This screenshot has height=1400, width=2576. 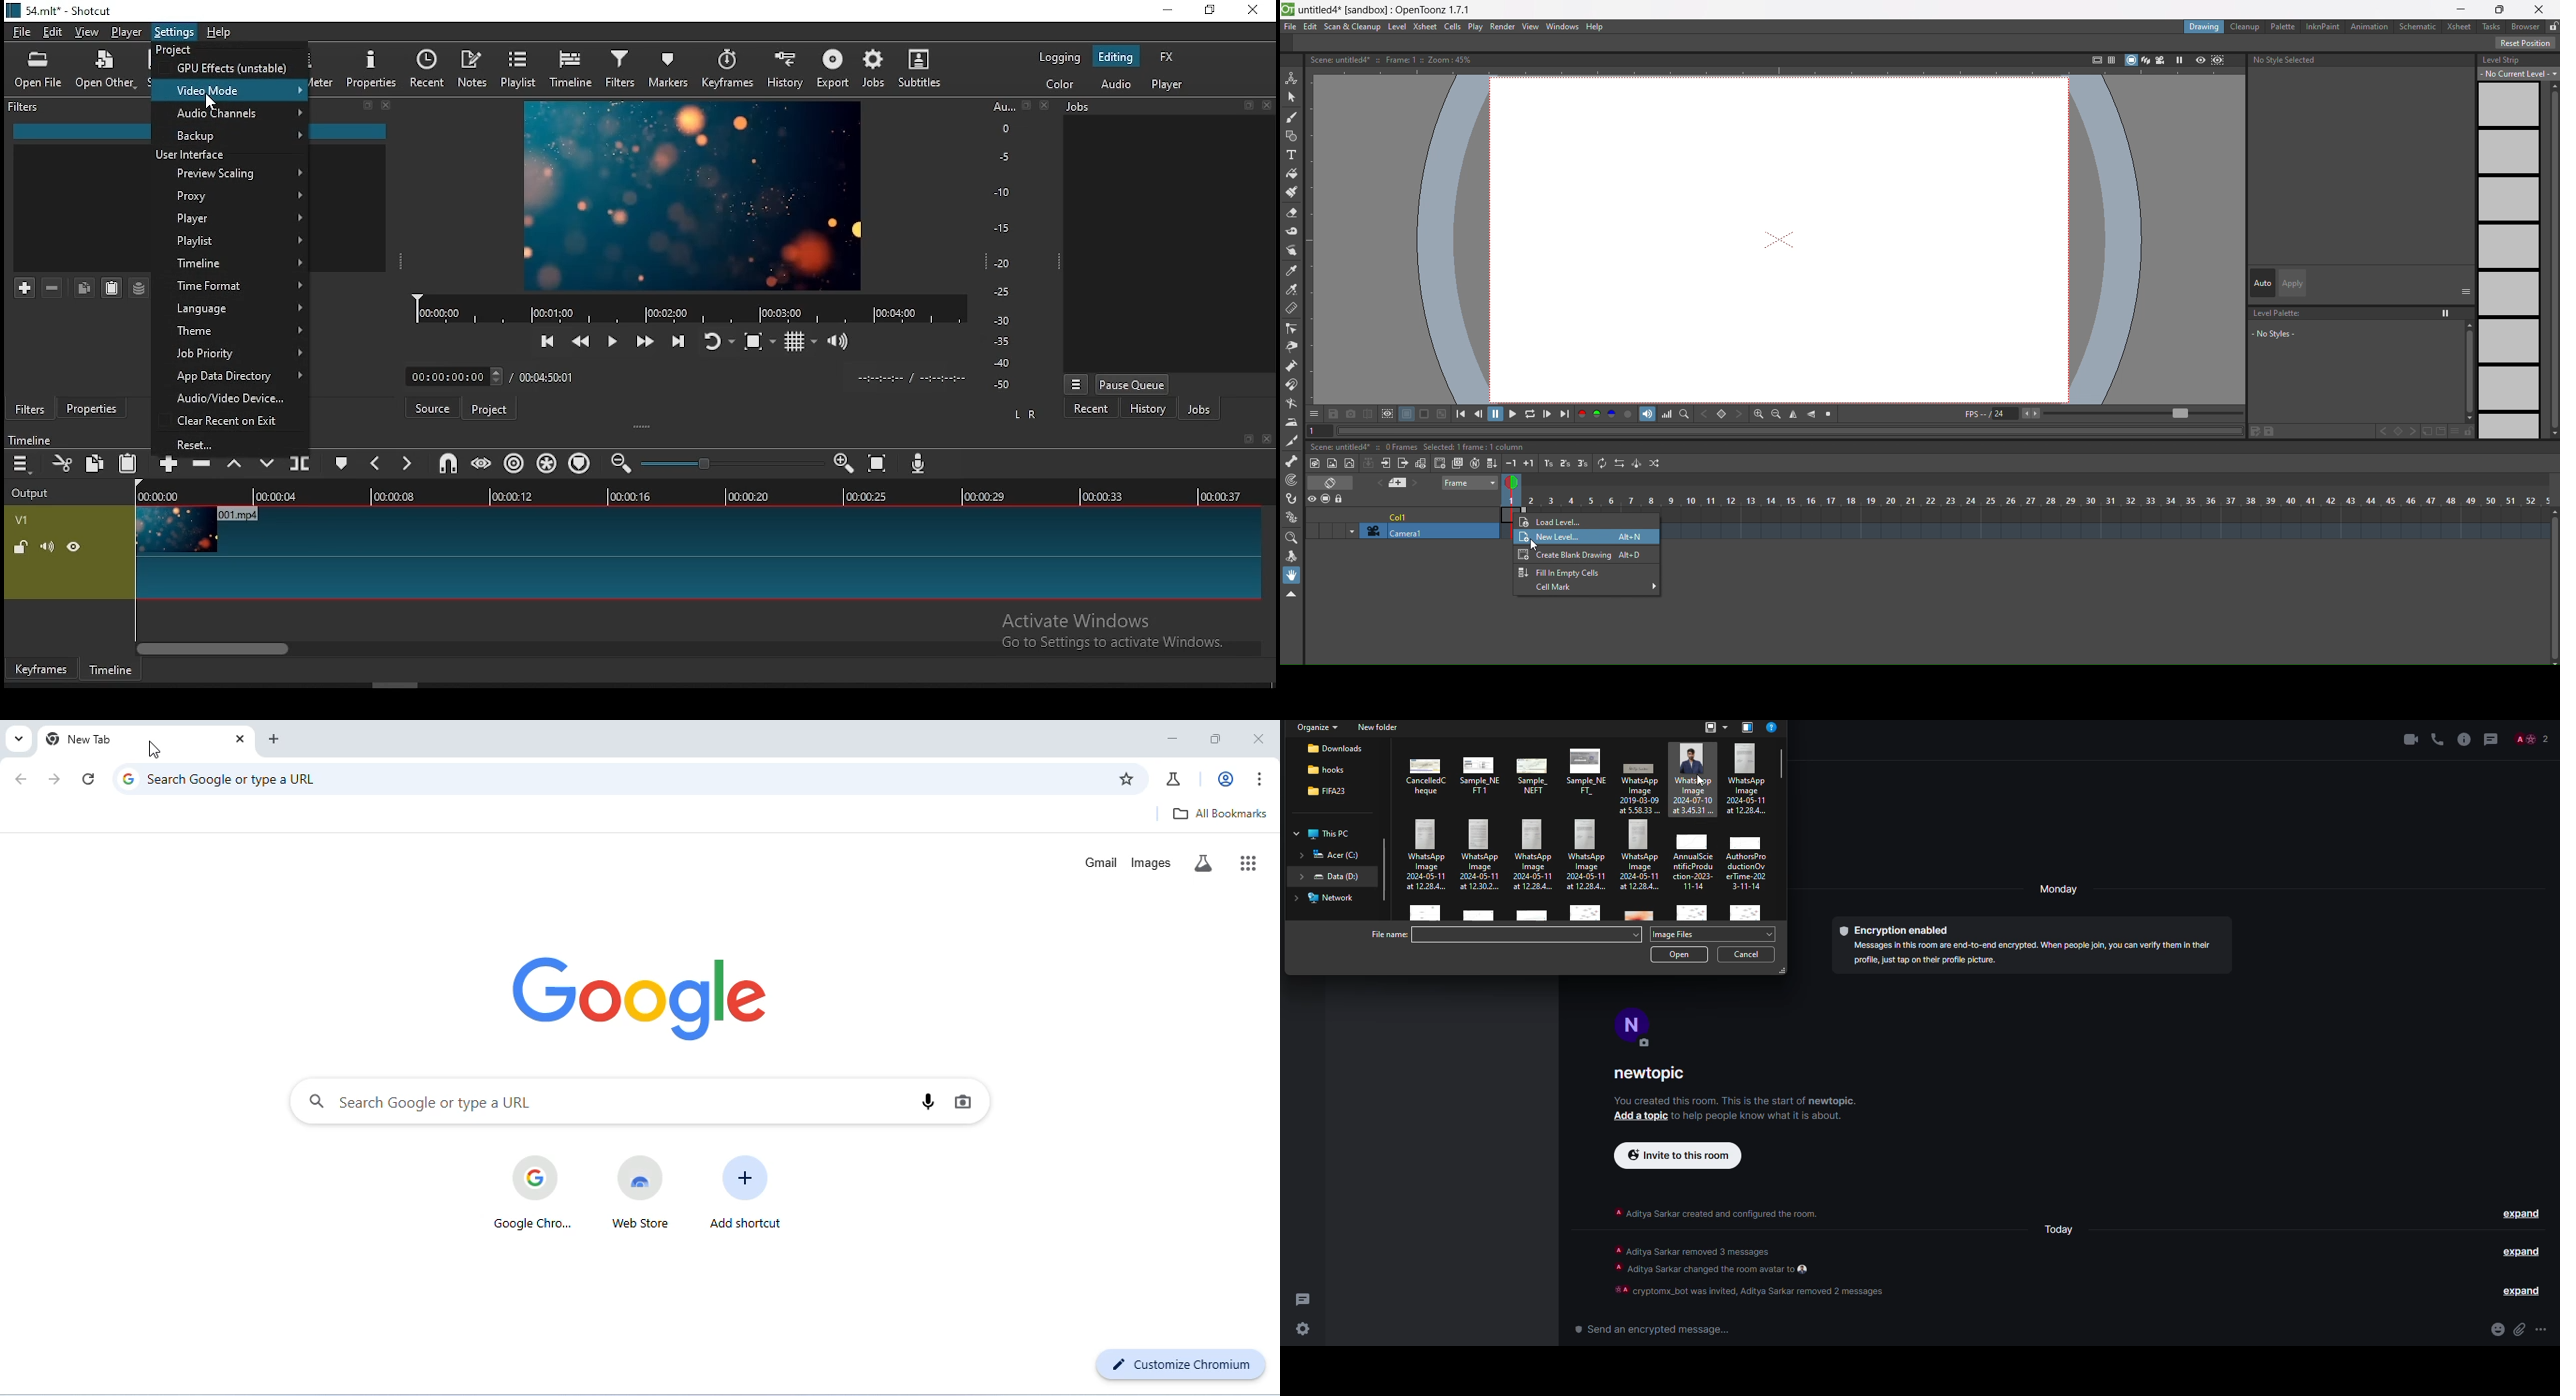 What do you see at coordinates (1597, 414) in the screenshot?
I see `RGB channel` at bounding box center [1597, 414].